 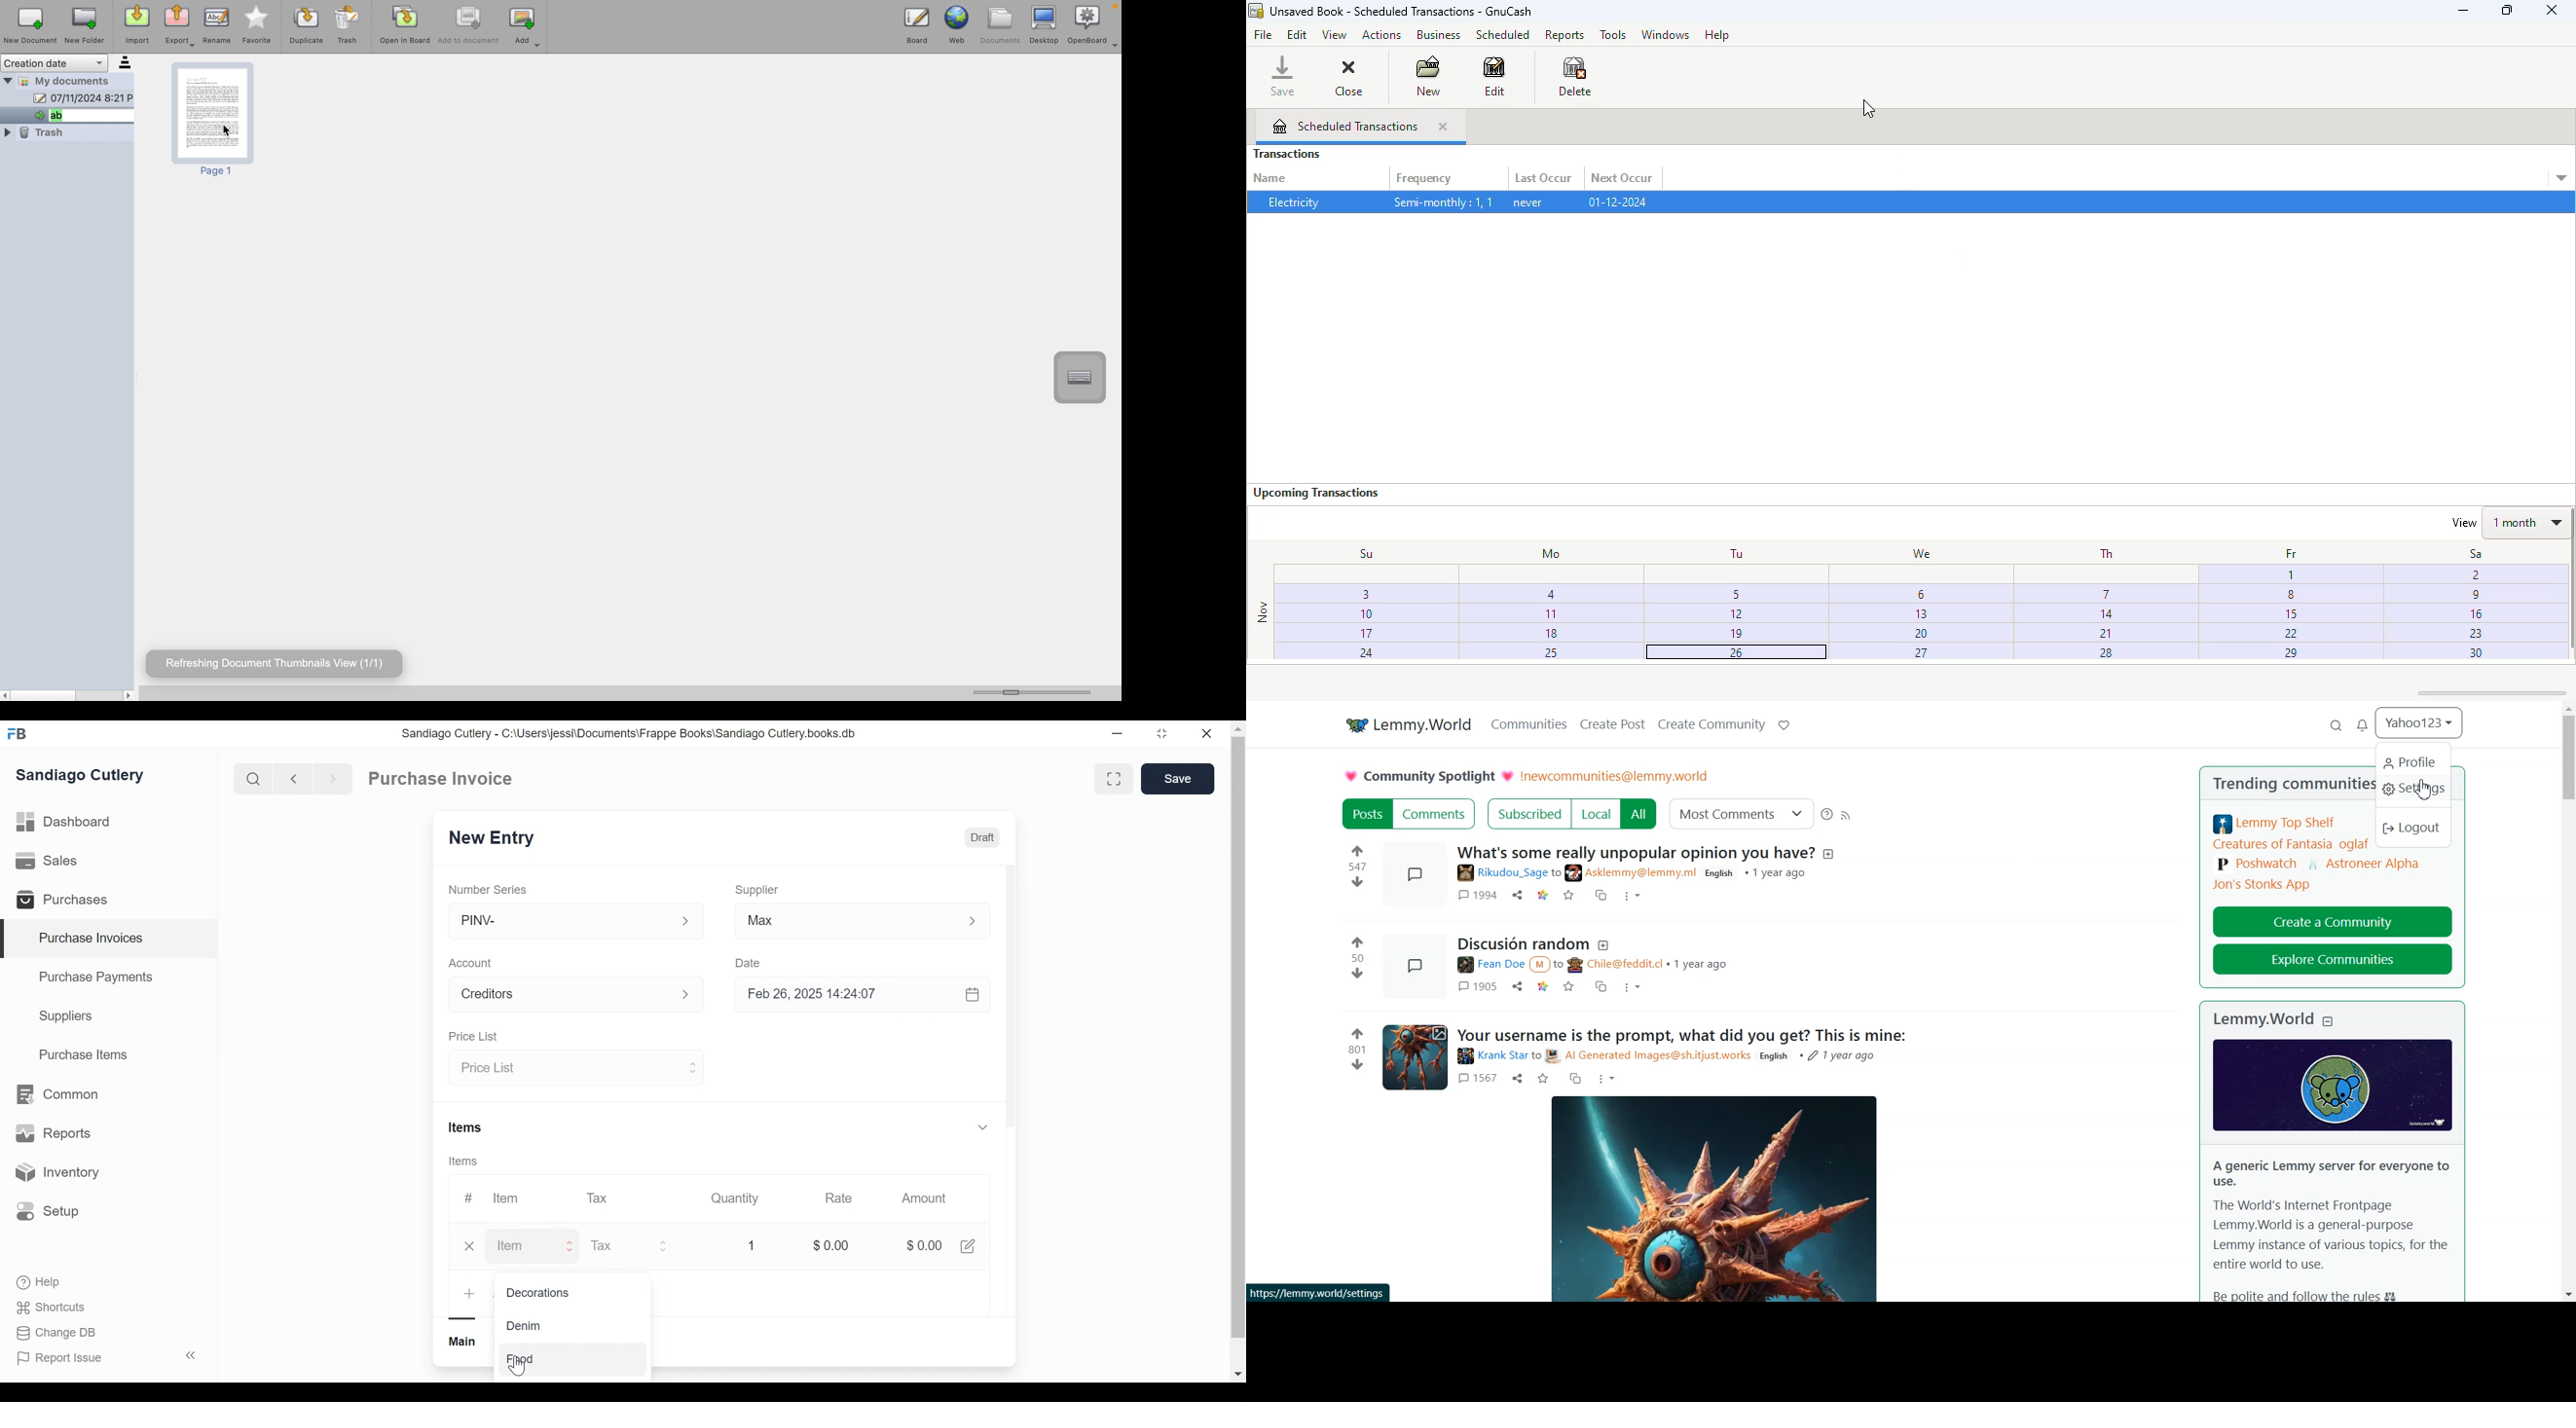 I want to click on 29, so click(x=2290, y=651).